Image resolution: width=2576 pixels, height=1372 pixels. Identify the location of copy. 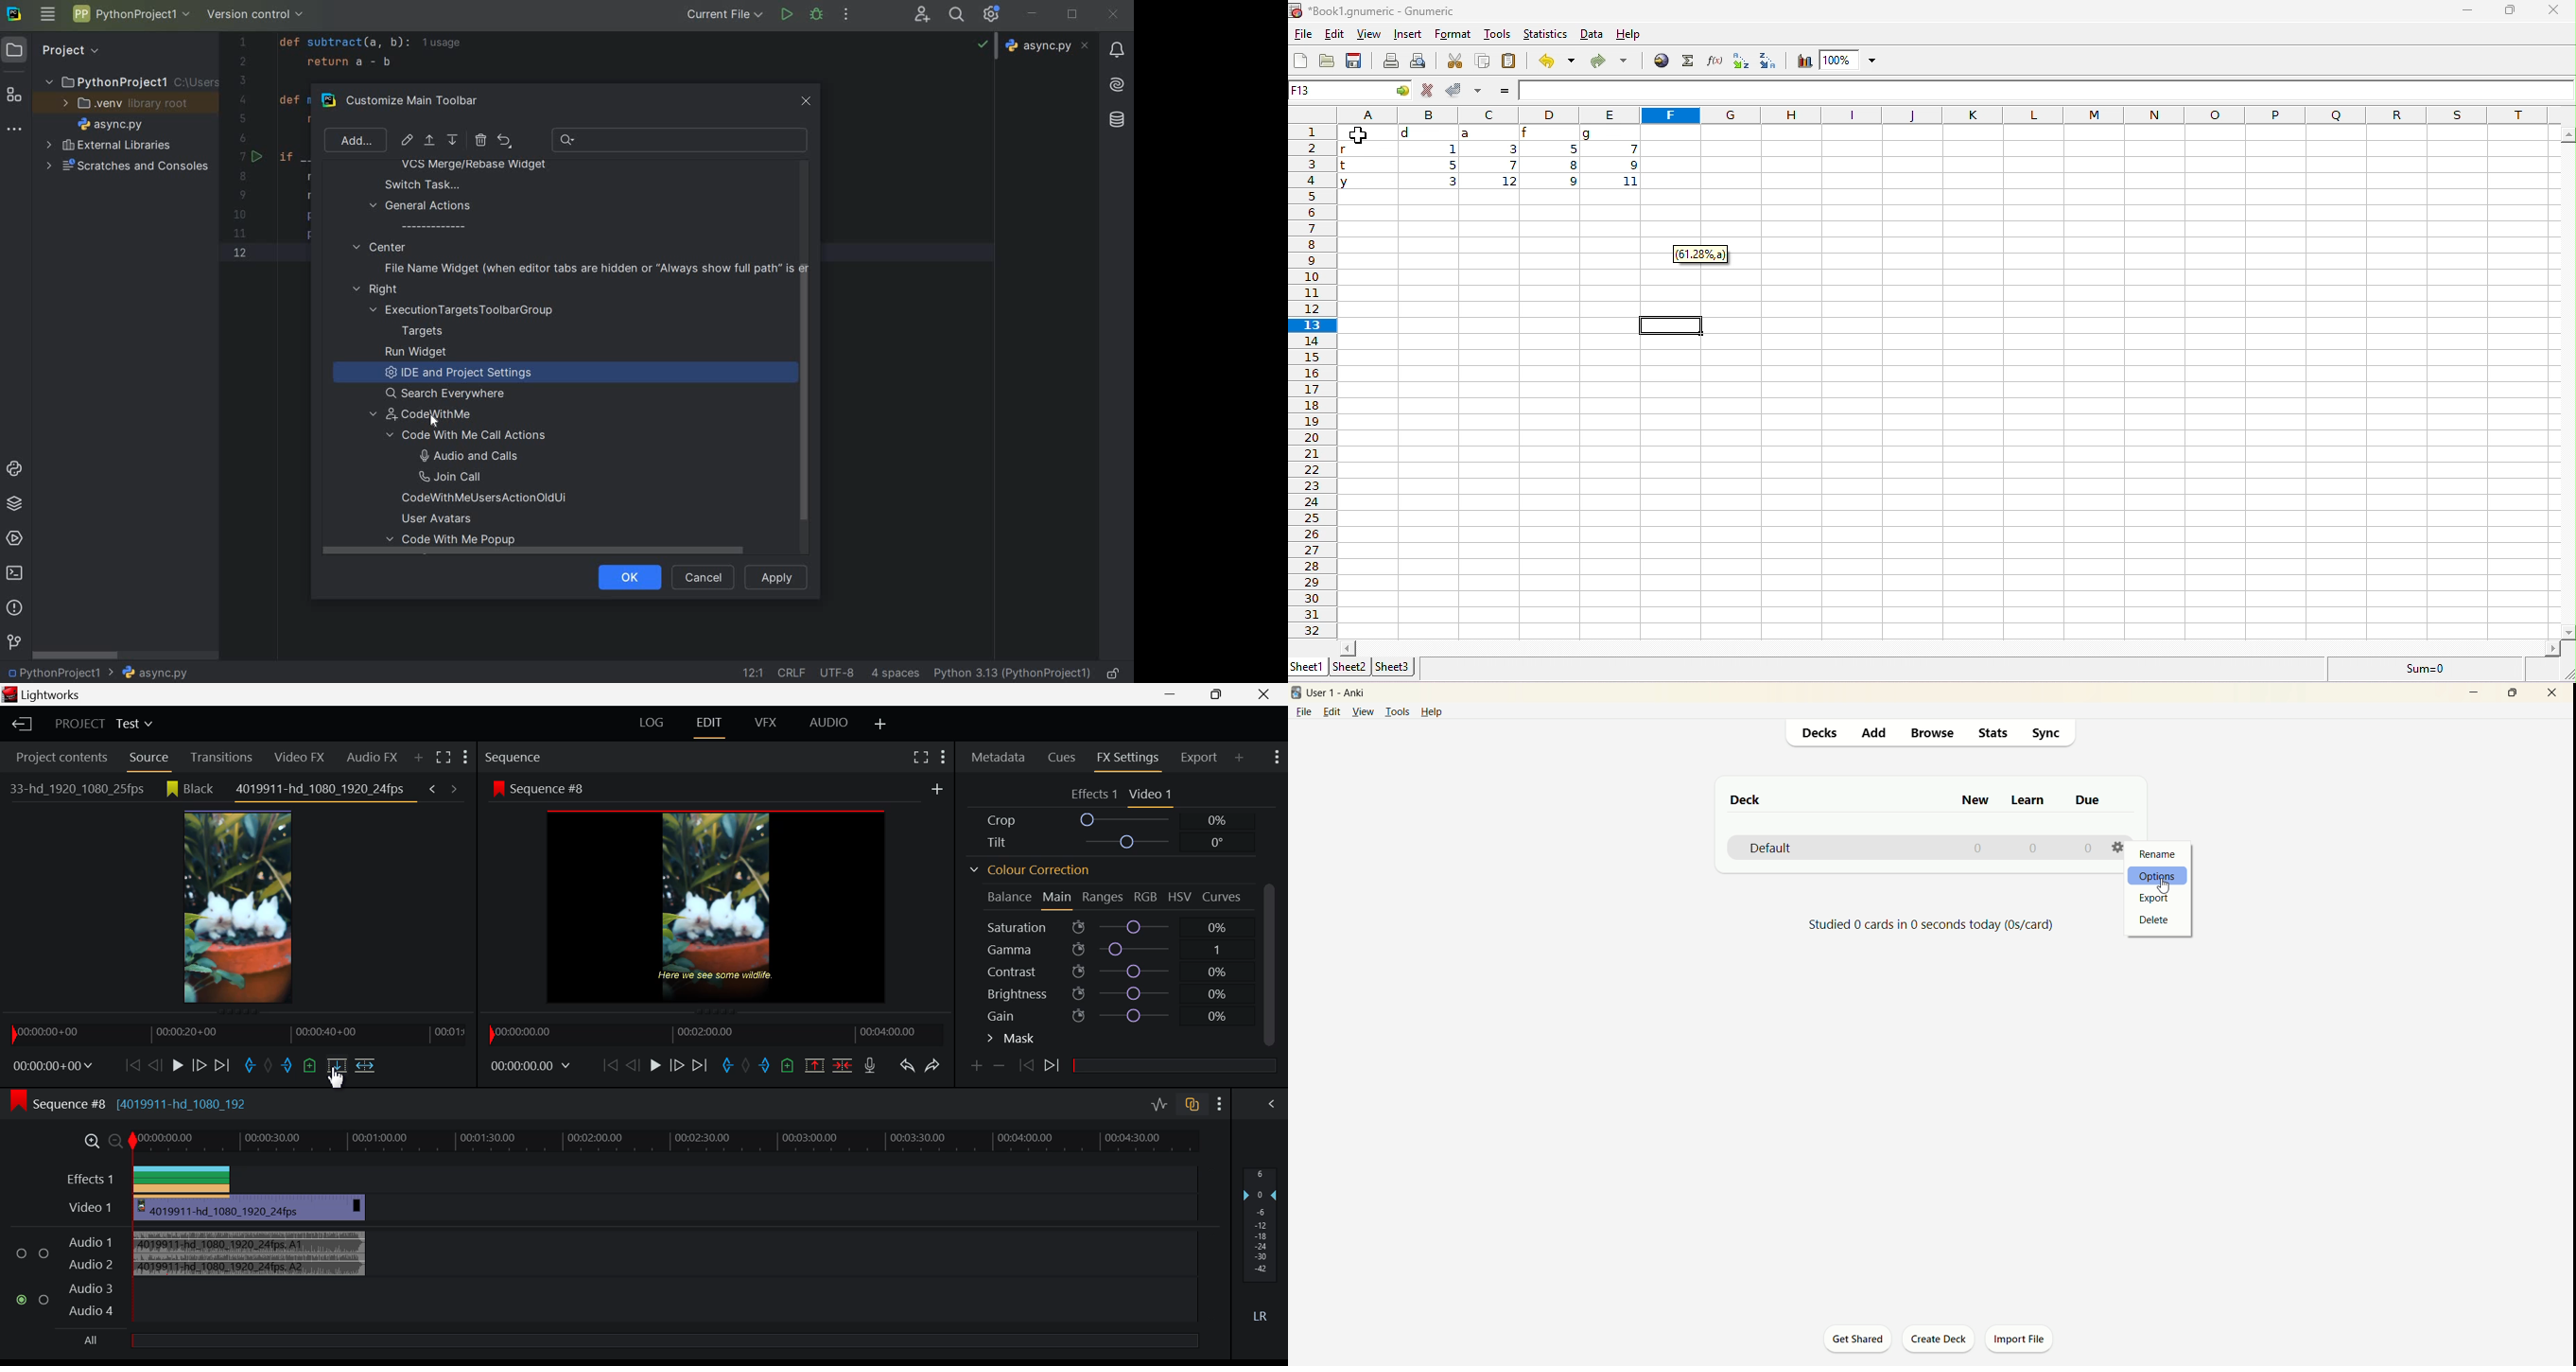
(1480, 61).